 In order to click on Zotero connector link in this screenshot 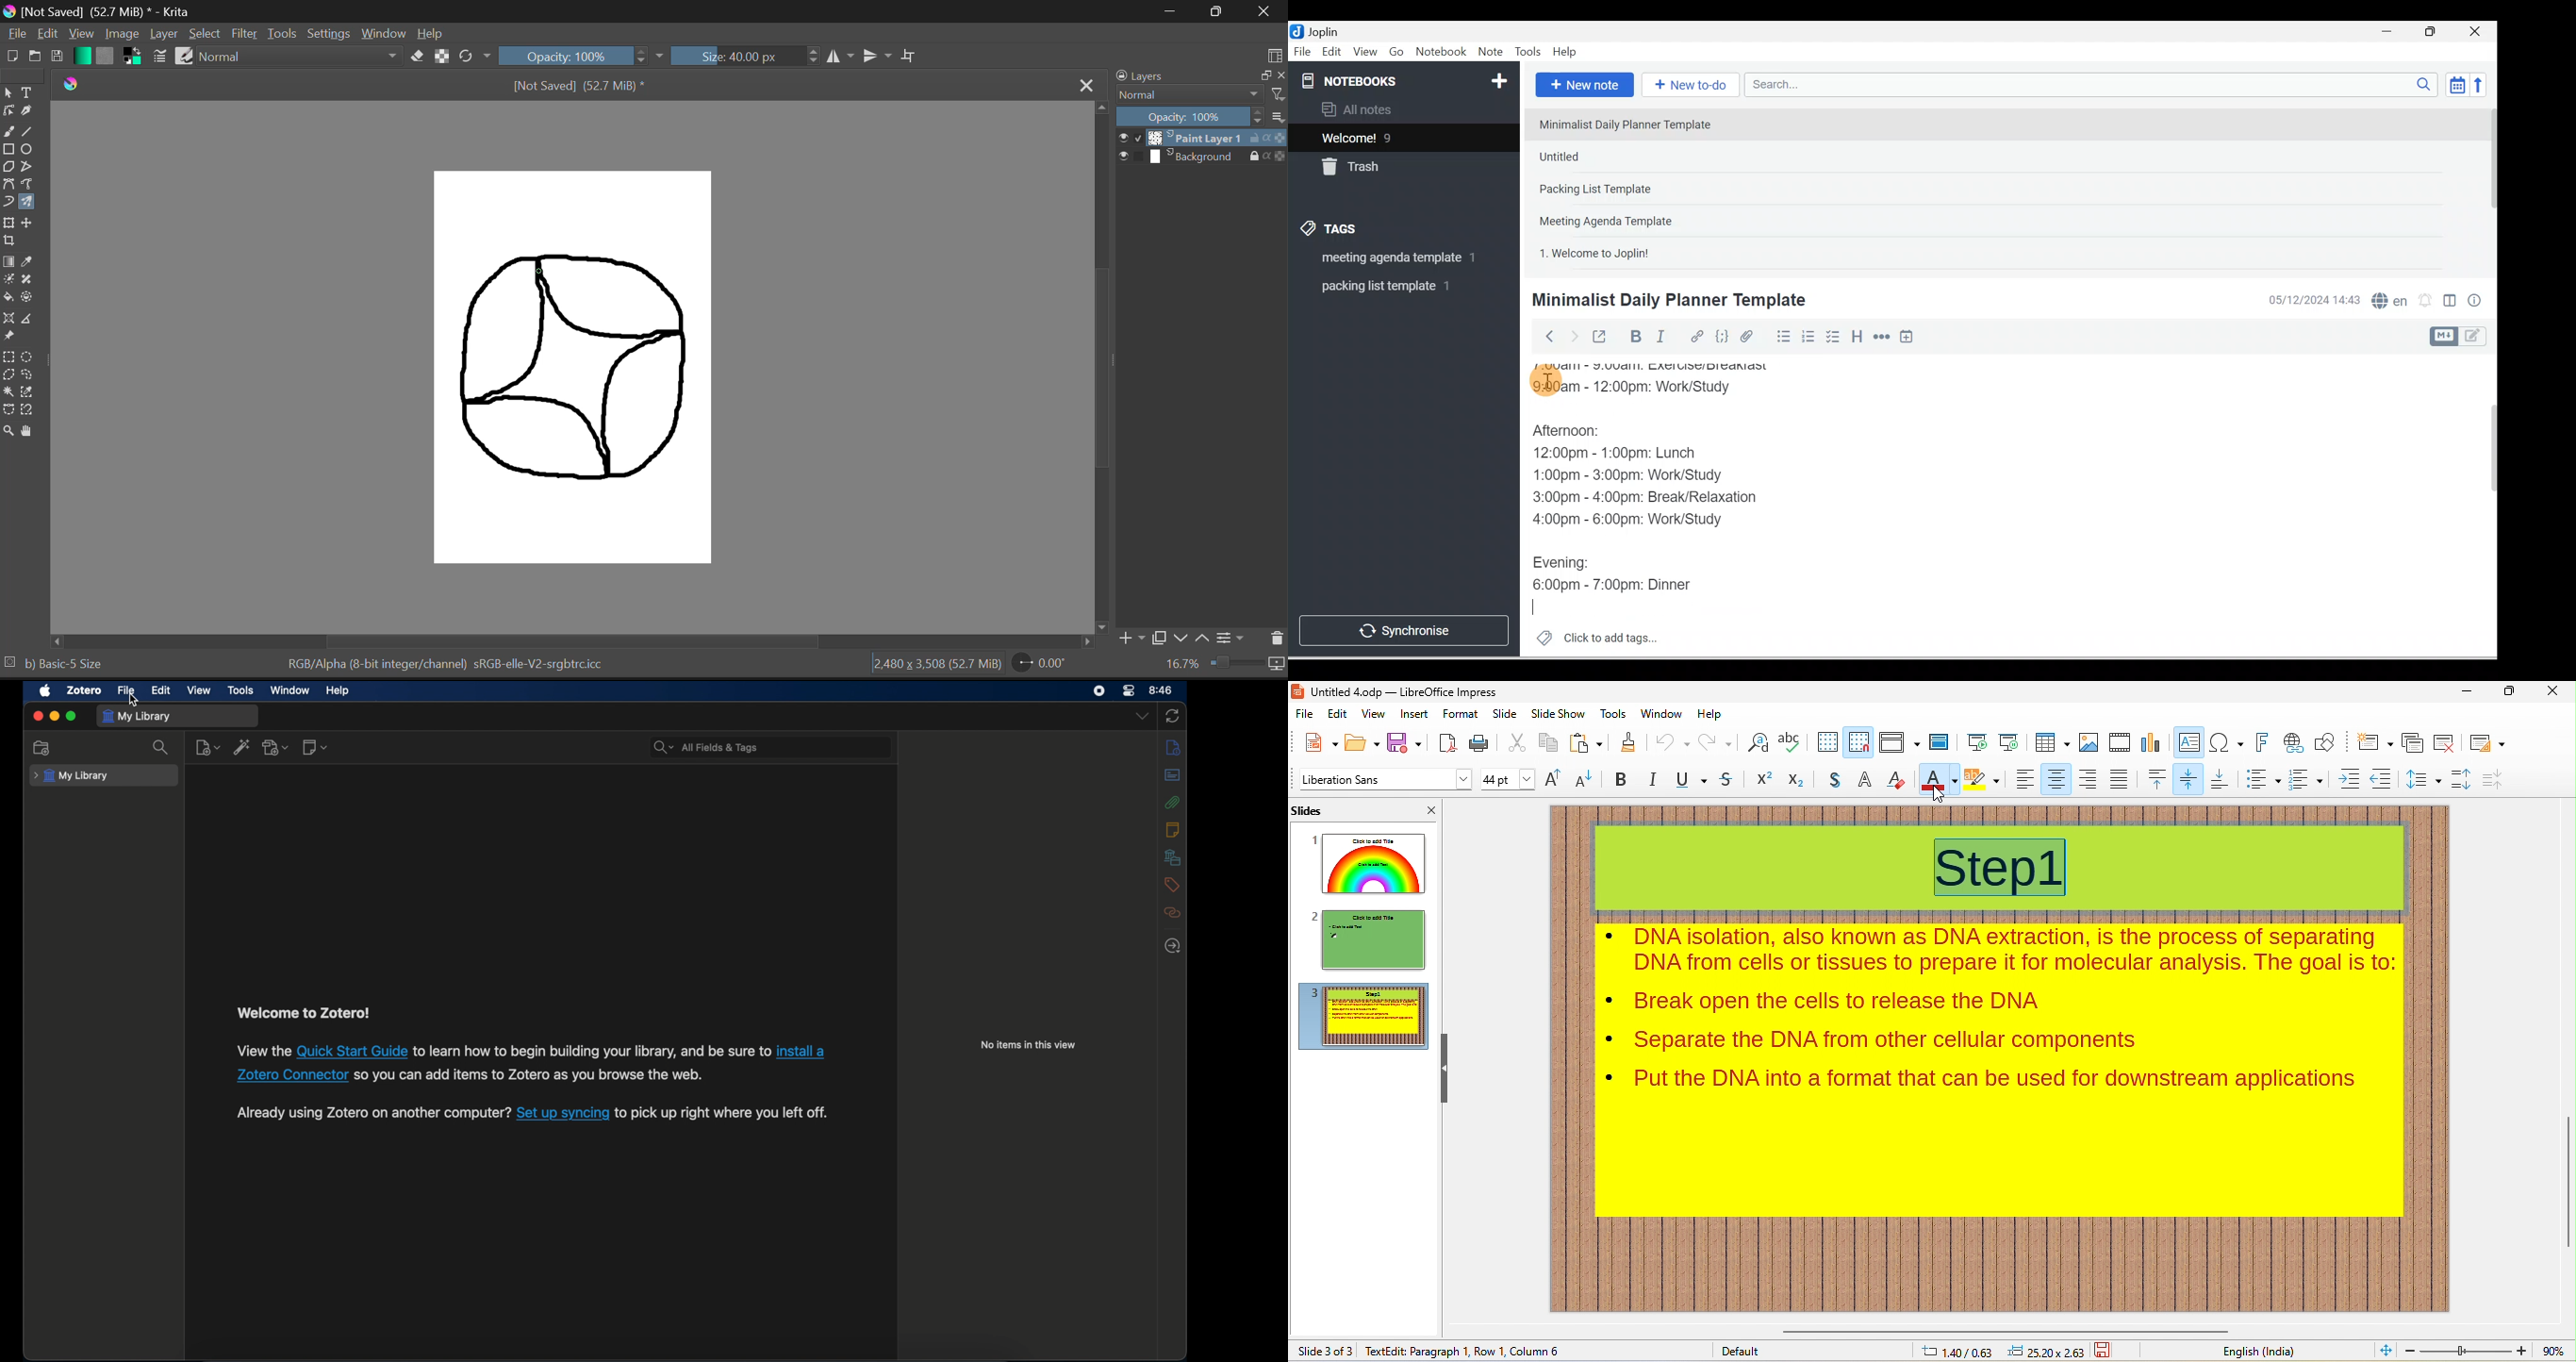, I will do `click(805, 1051)`.